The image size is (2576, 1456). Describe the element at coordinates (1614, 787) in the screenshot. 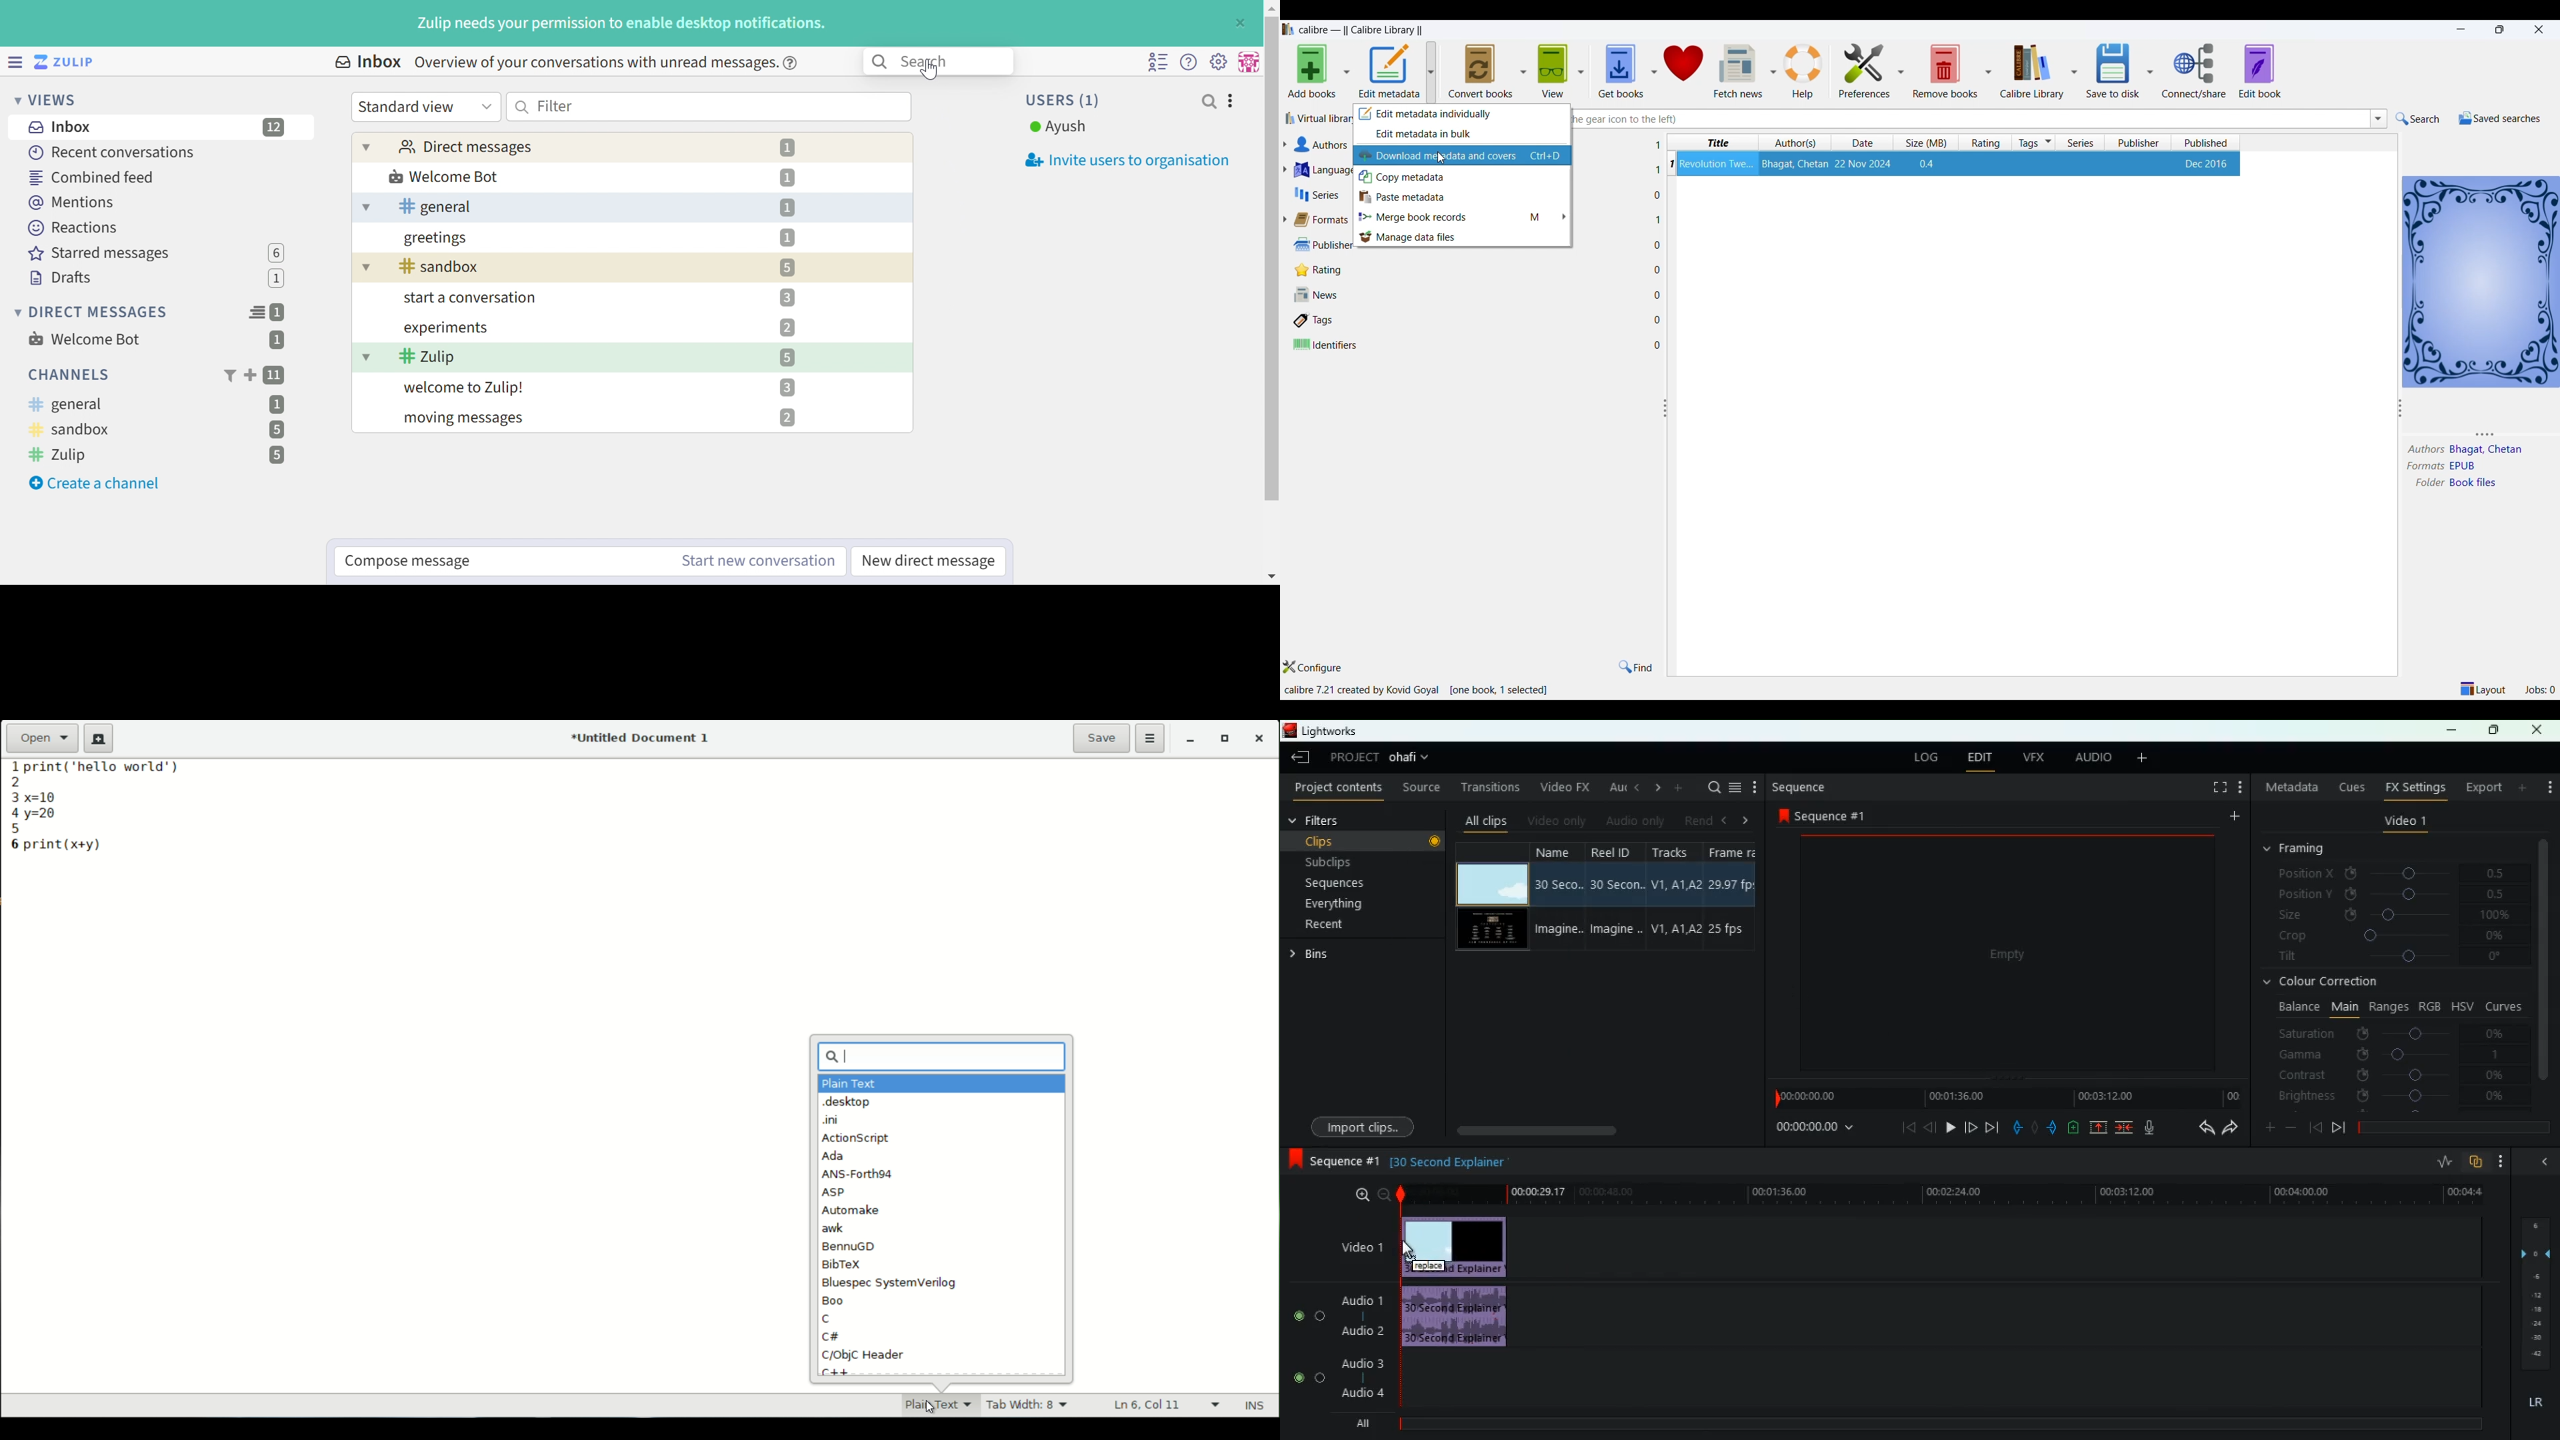

I see `au` at that location.